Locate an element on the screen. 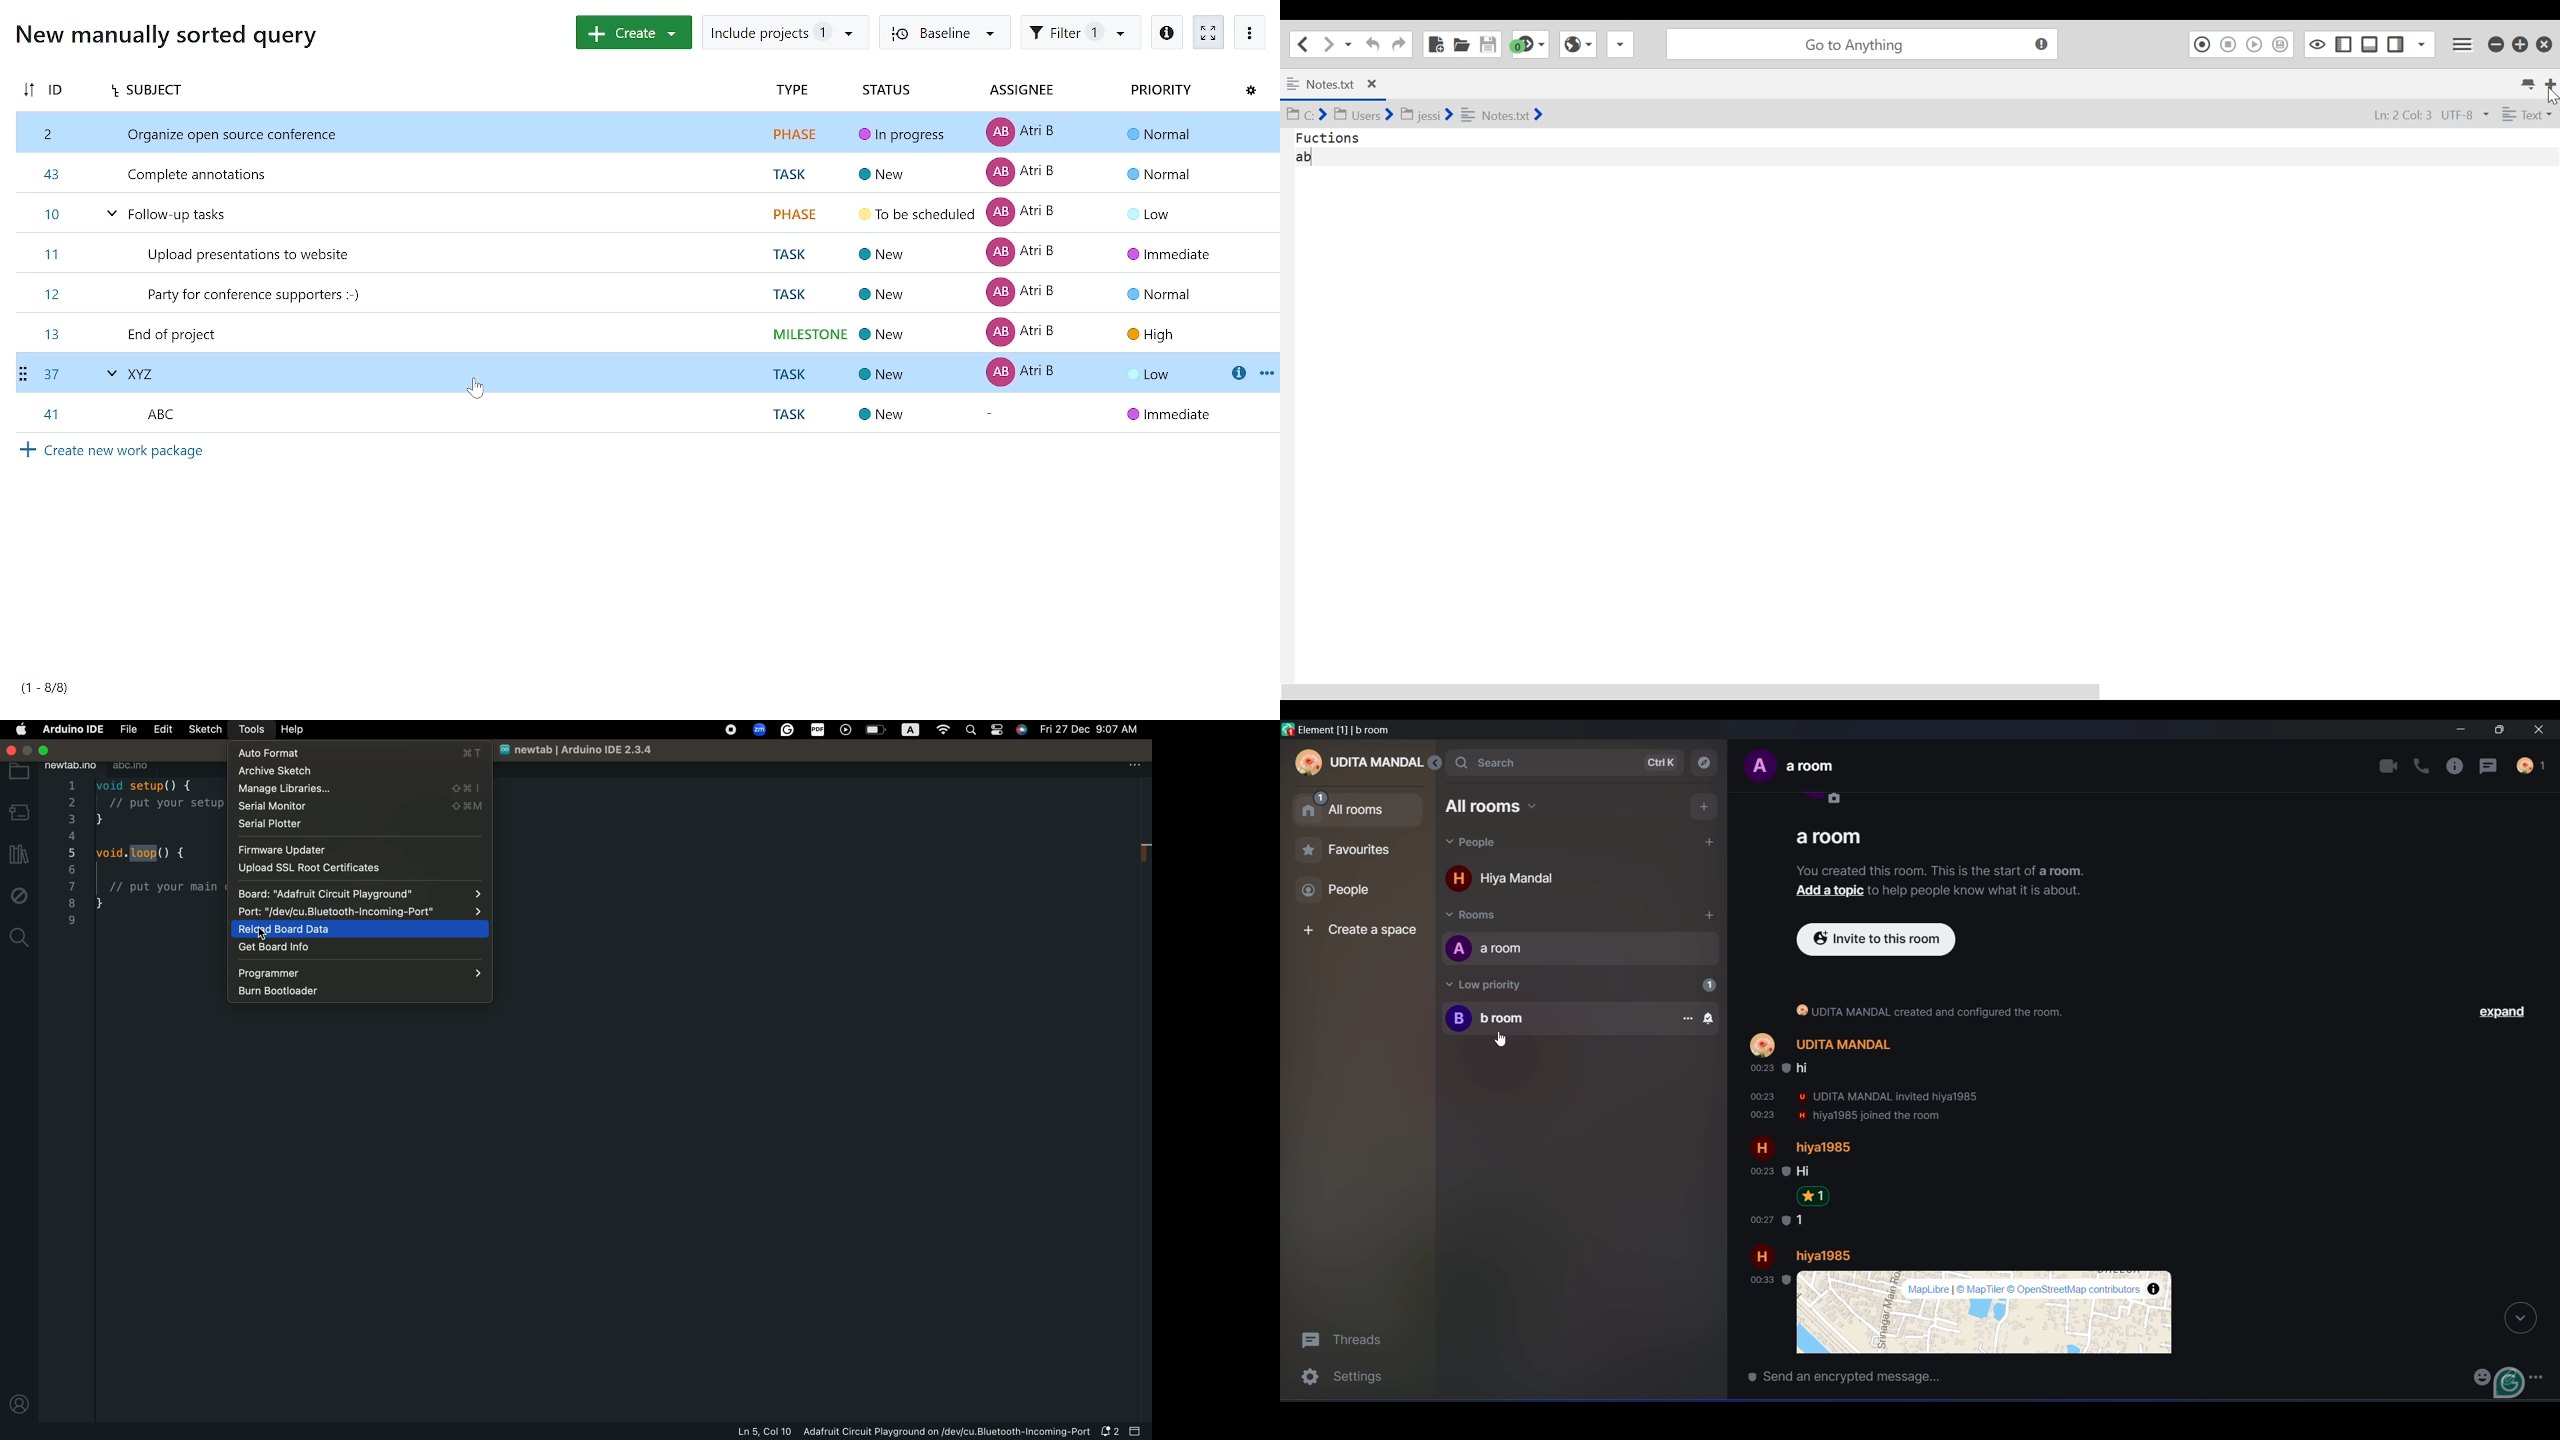 The height and width of the screenshot is (1456, 2576). create new work package is located at coordinates (109, 452).